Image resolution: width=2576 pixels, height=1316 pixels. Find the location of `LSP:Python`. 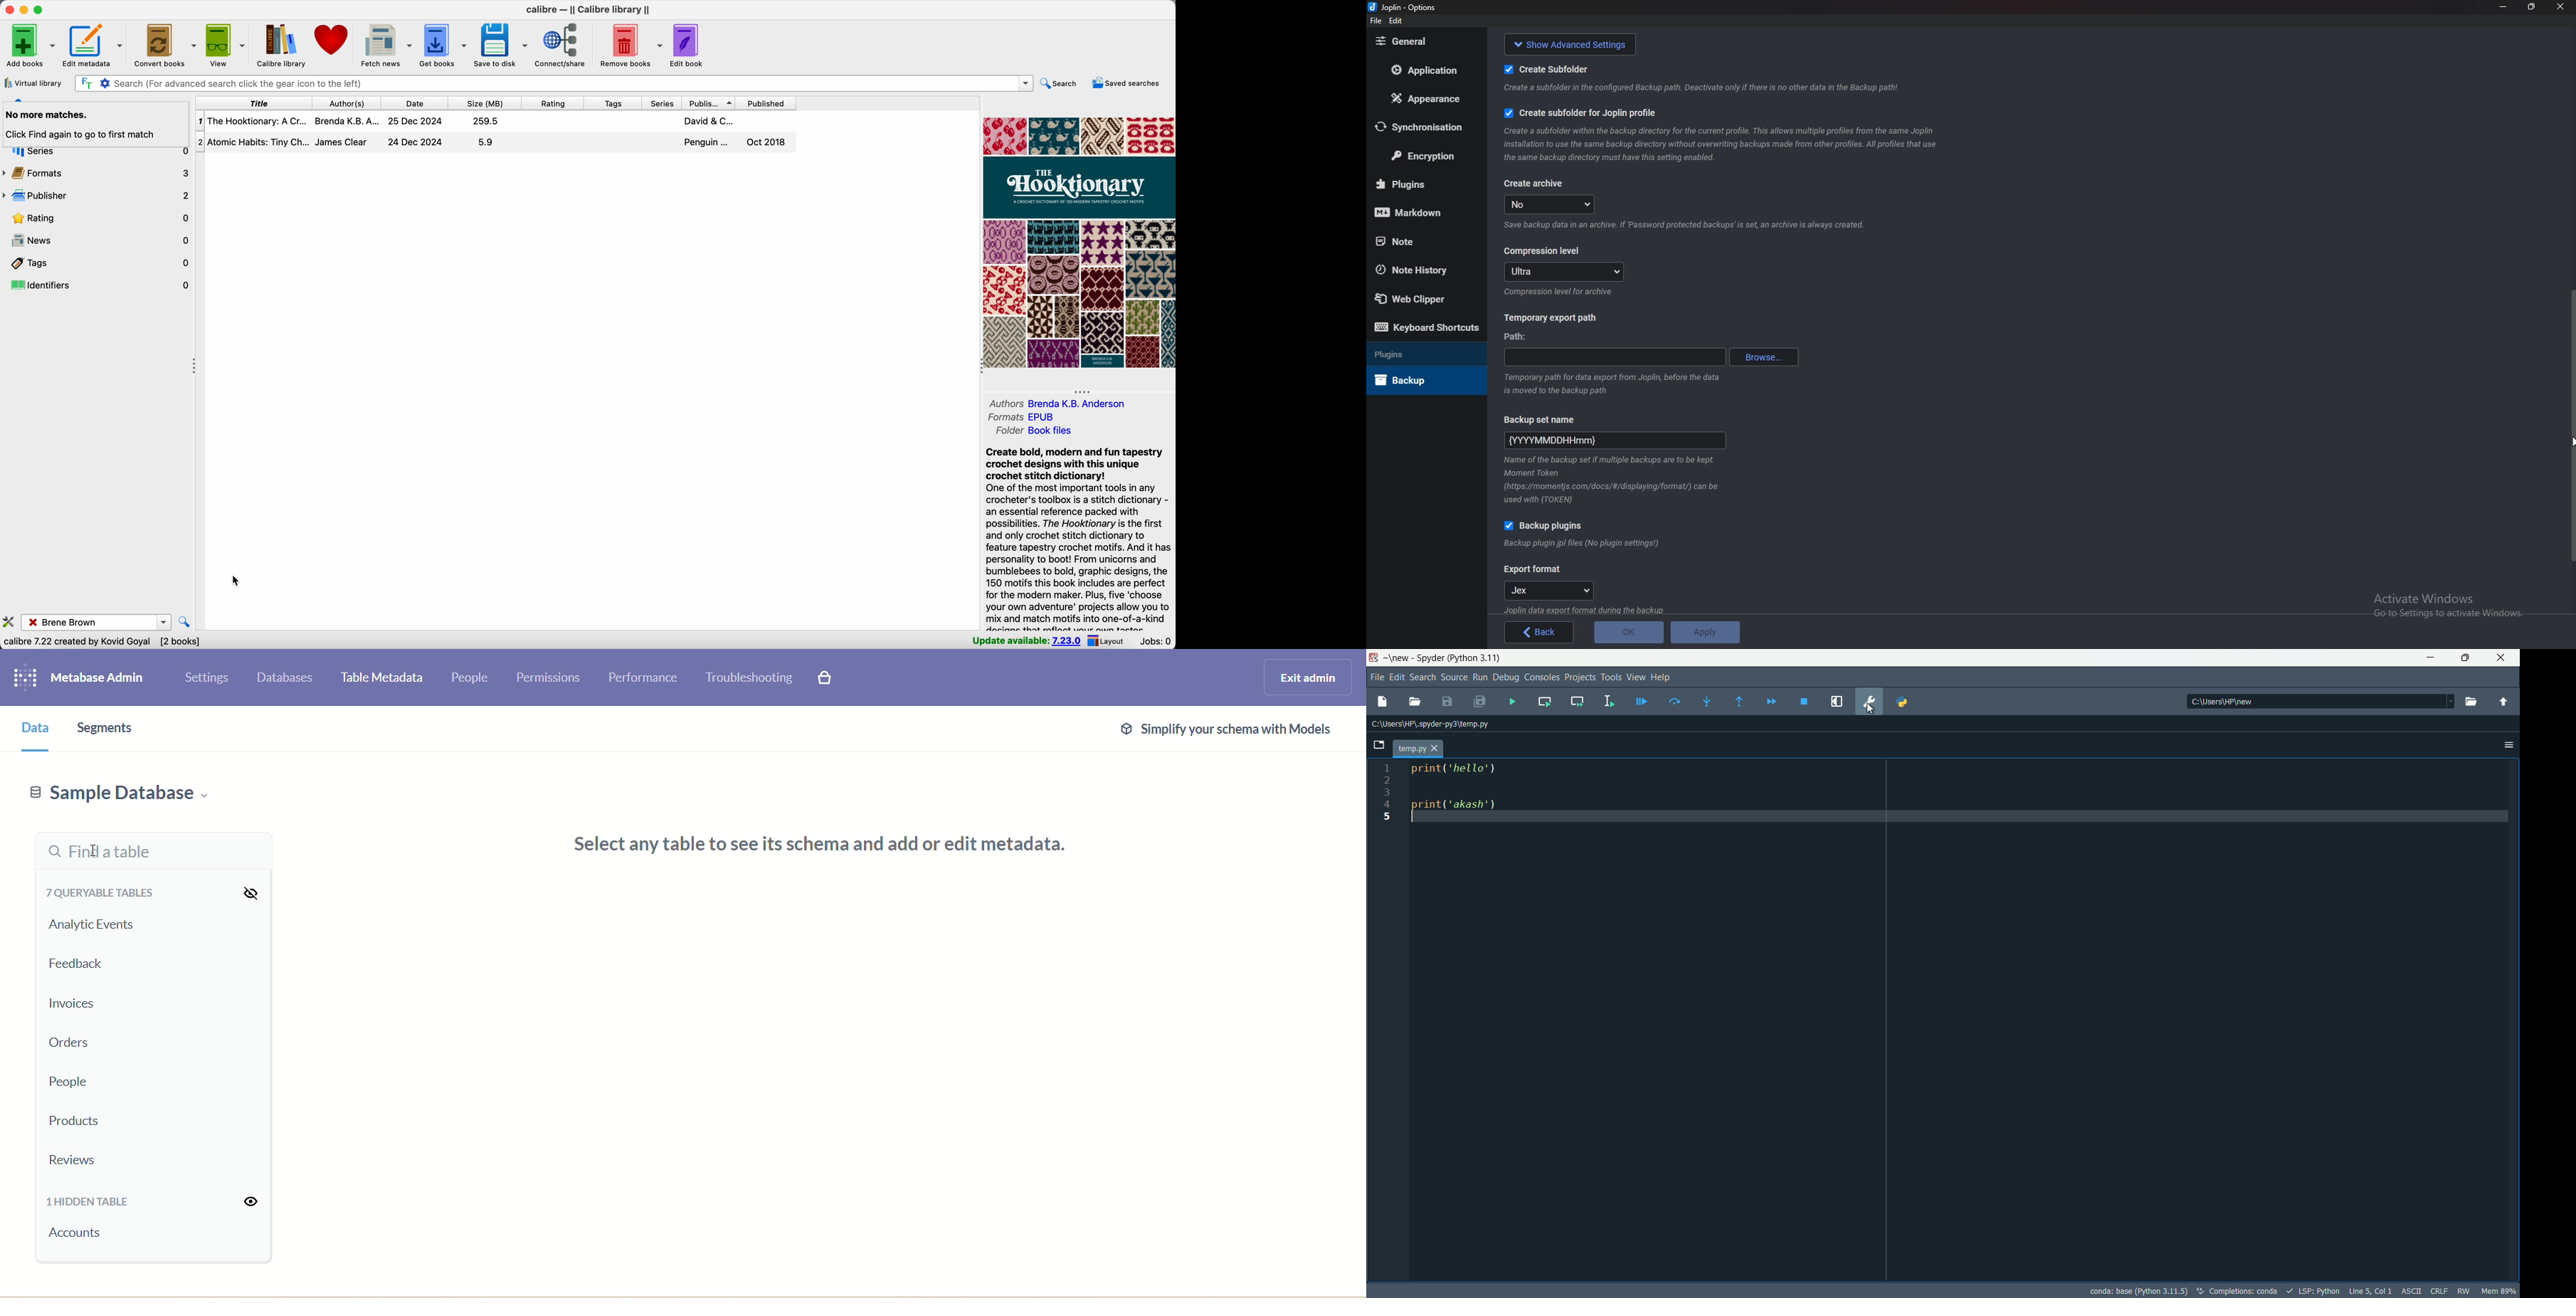

LSP:Python is located at coordinates (2319, 1291).